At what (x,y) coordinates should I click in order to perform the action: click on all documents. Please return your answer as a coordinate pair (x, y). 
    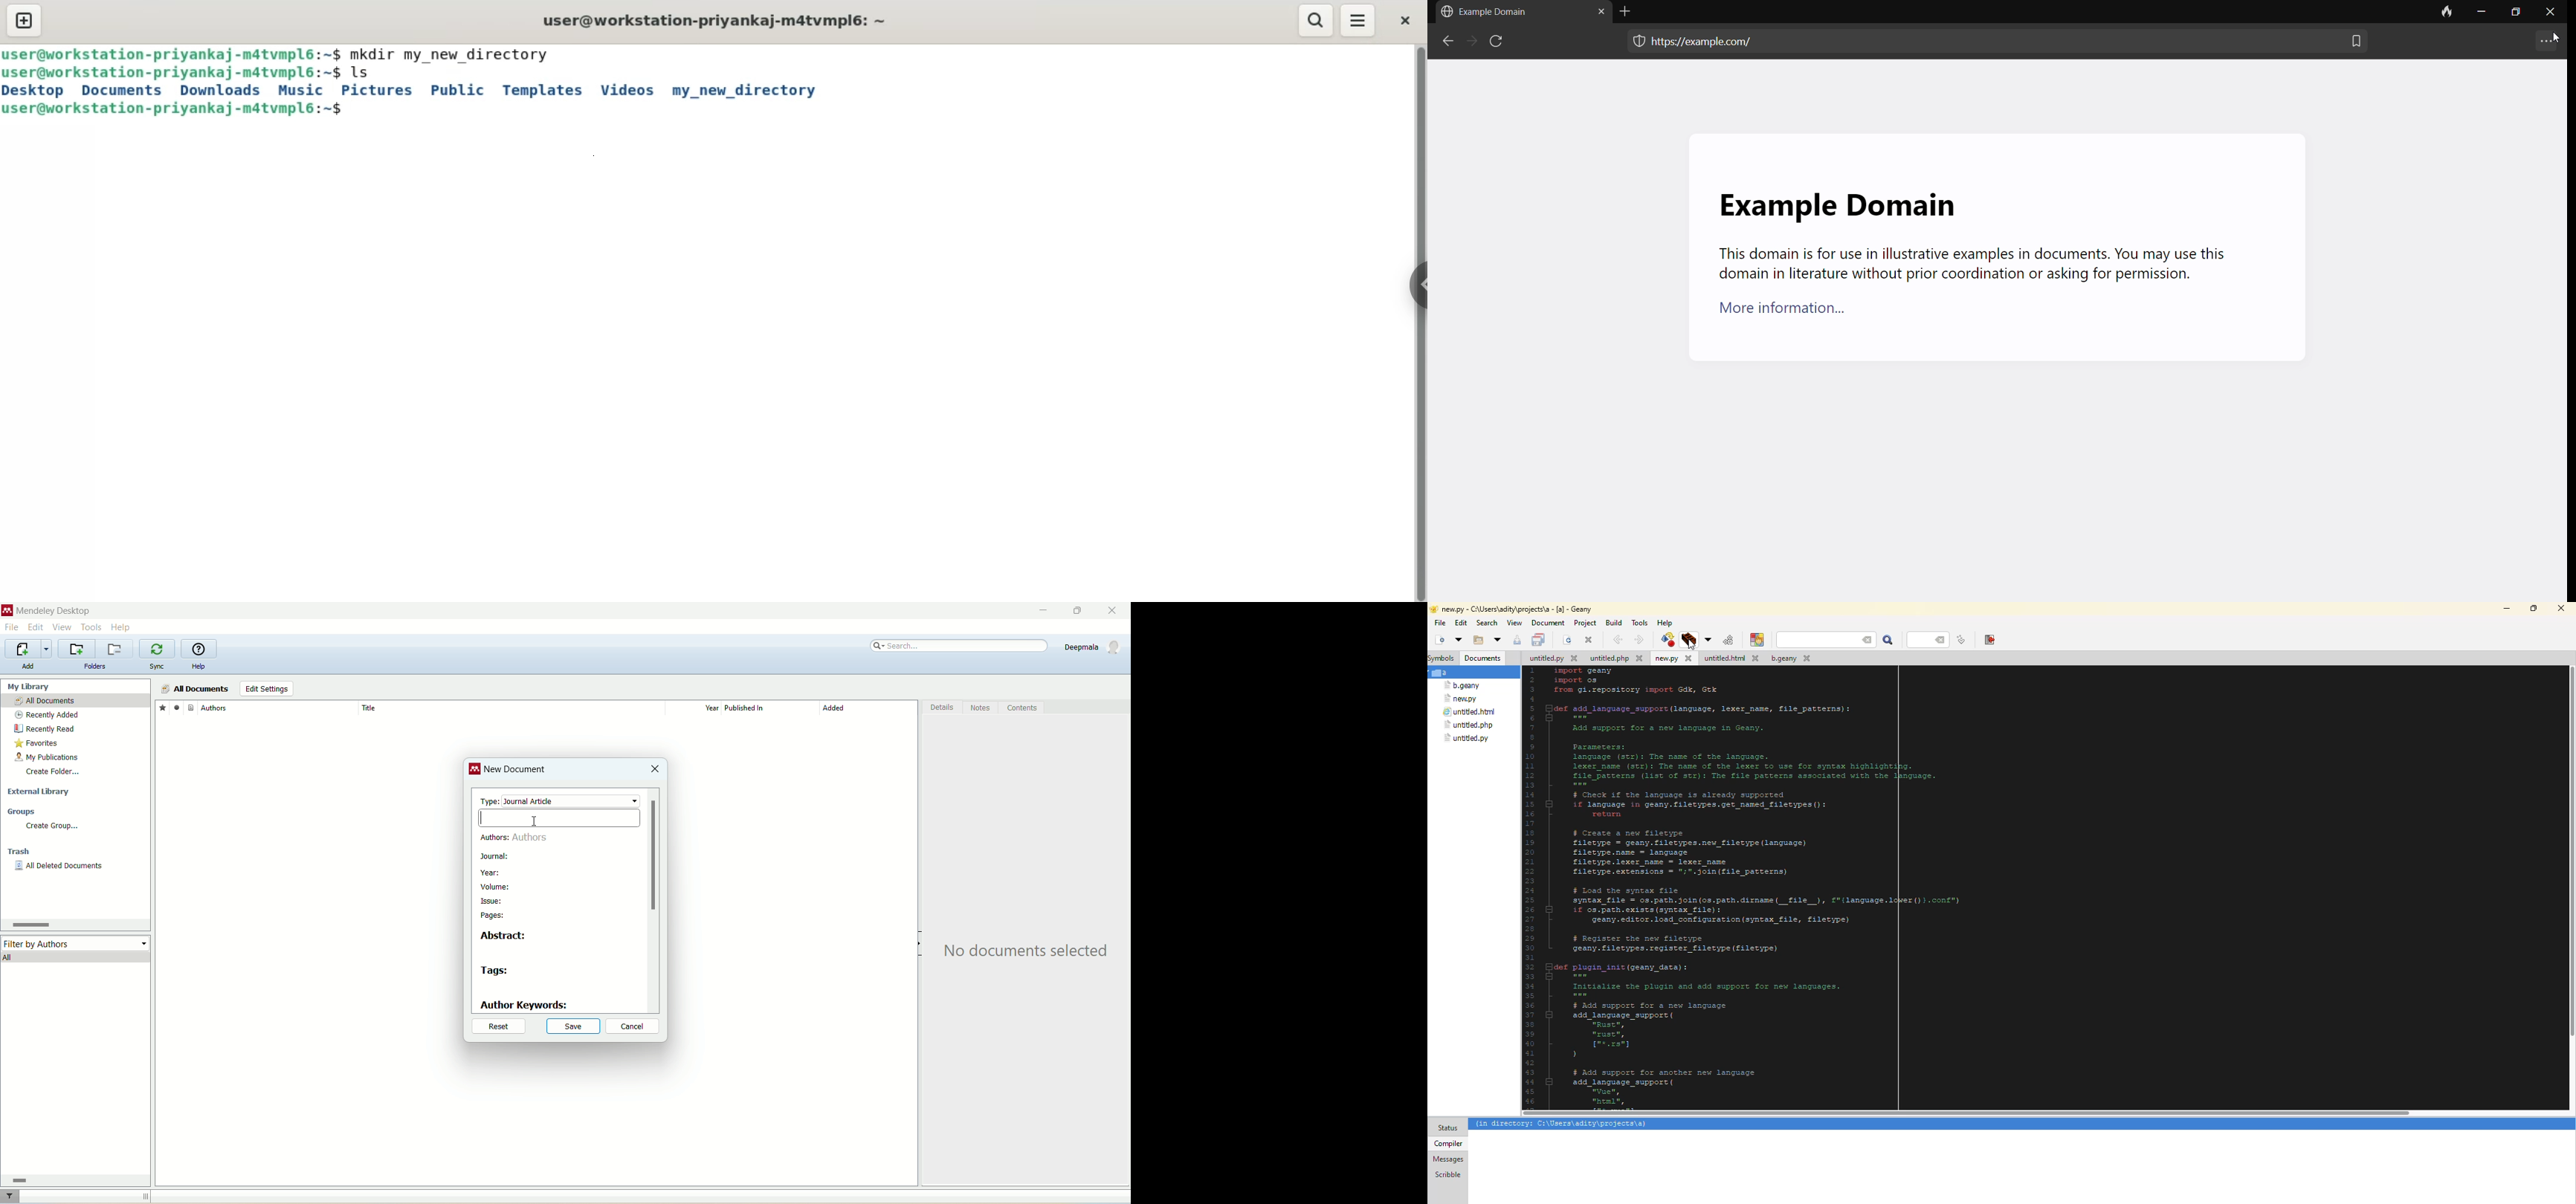
    Looking at the image, I should click on (75, 701).